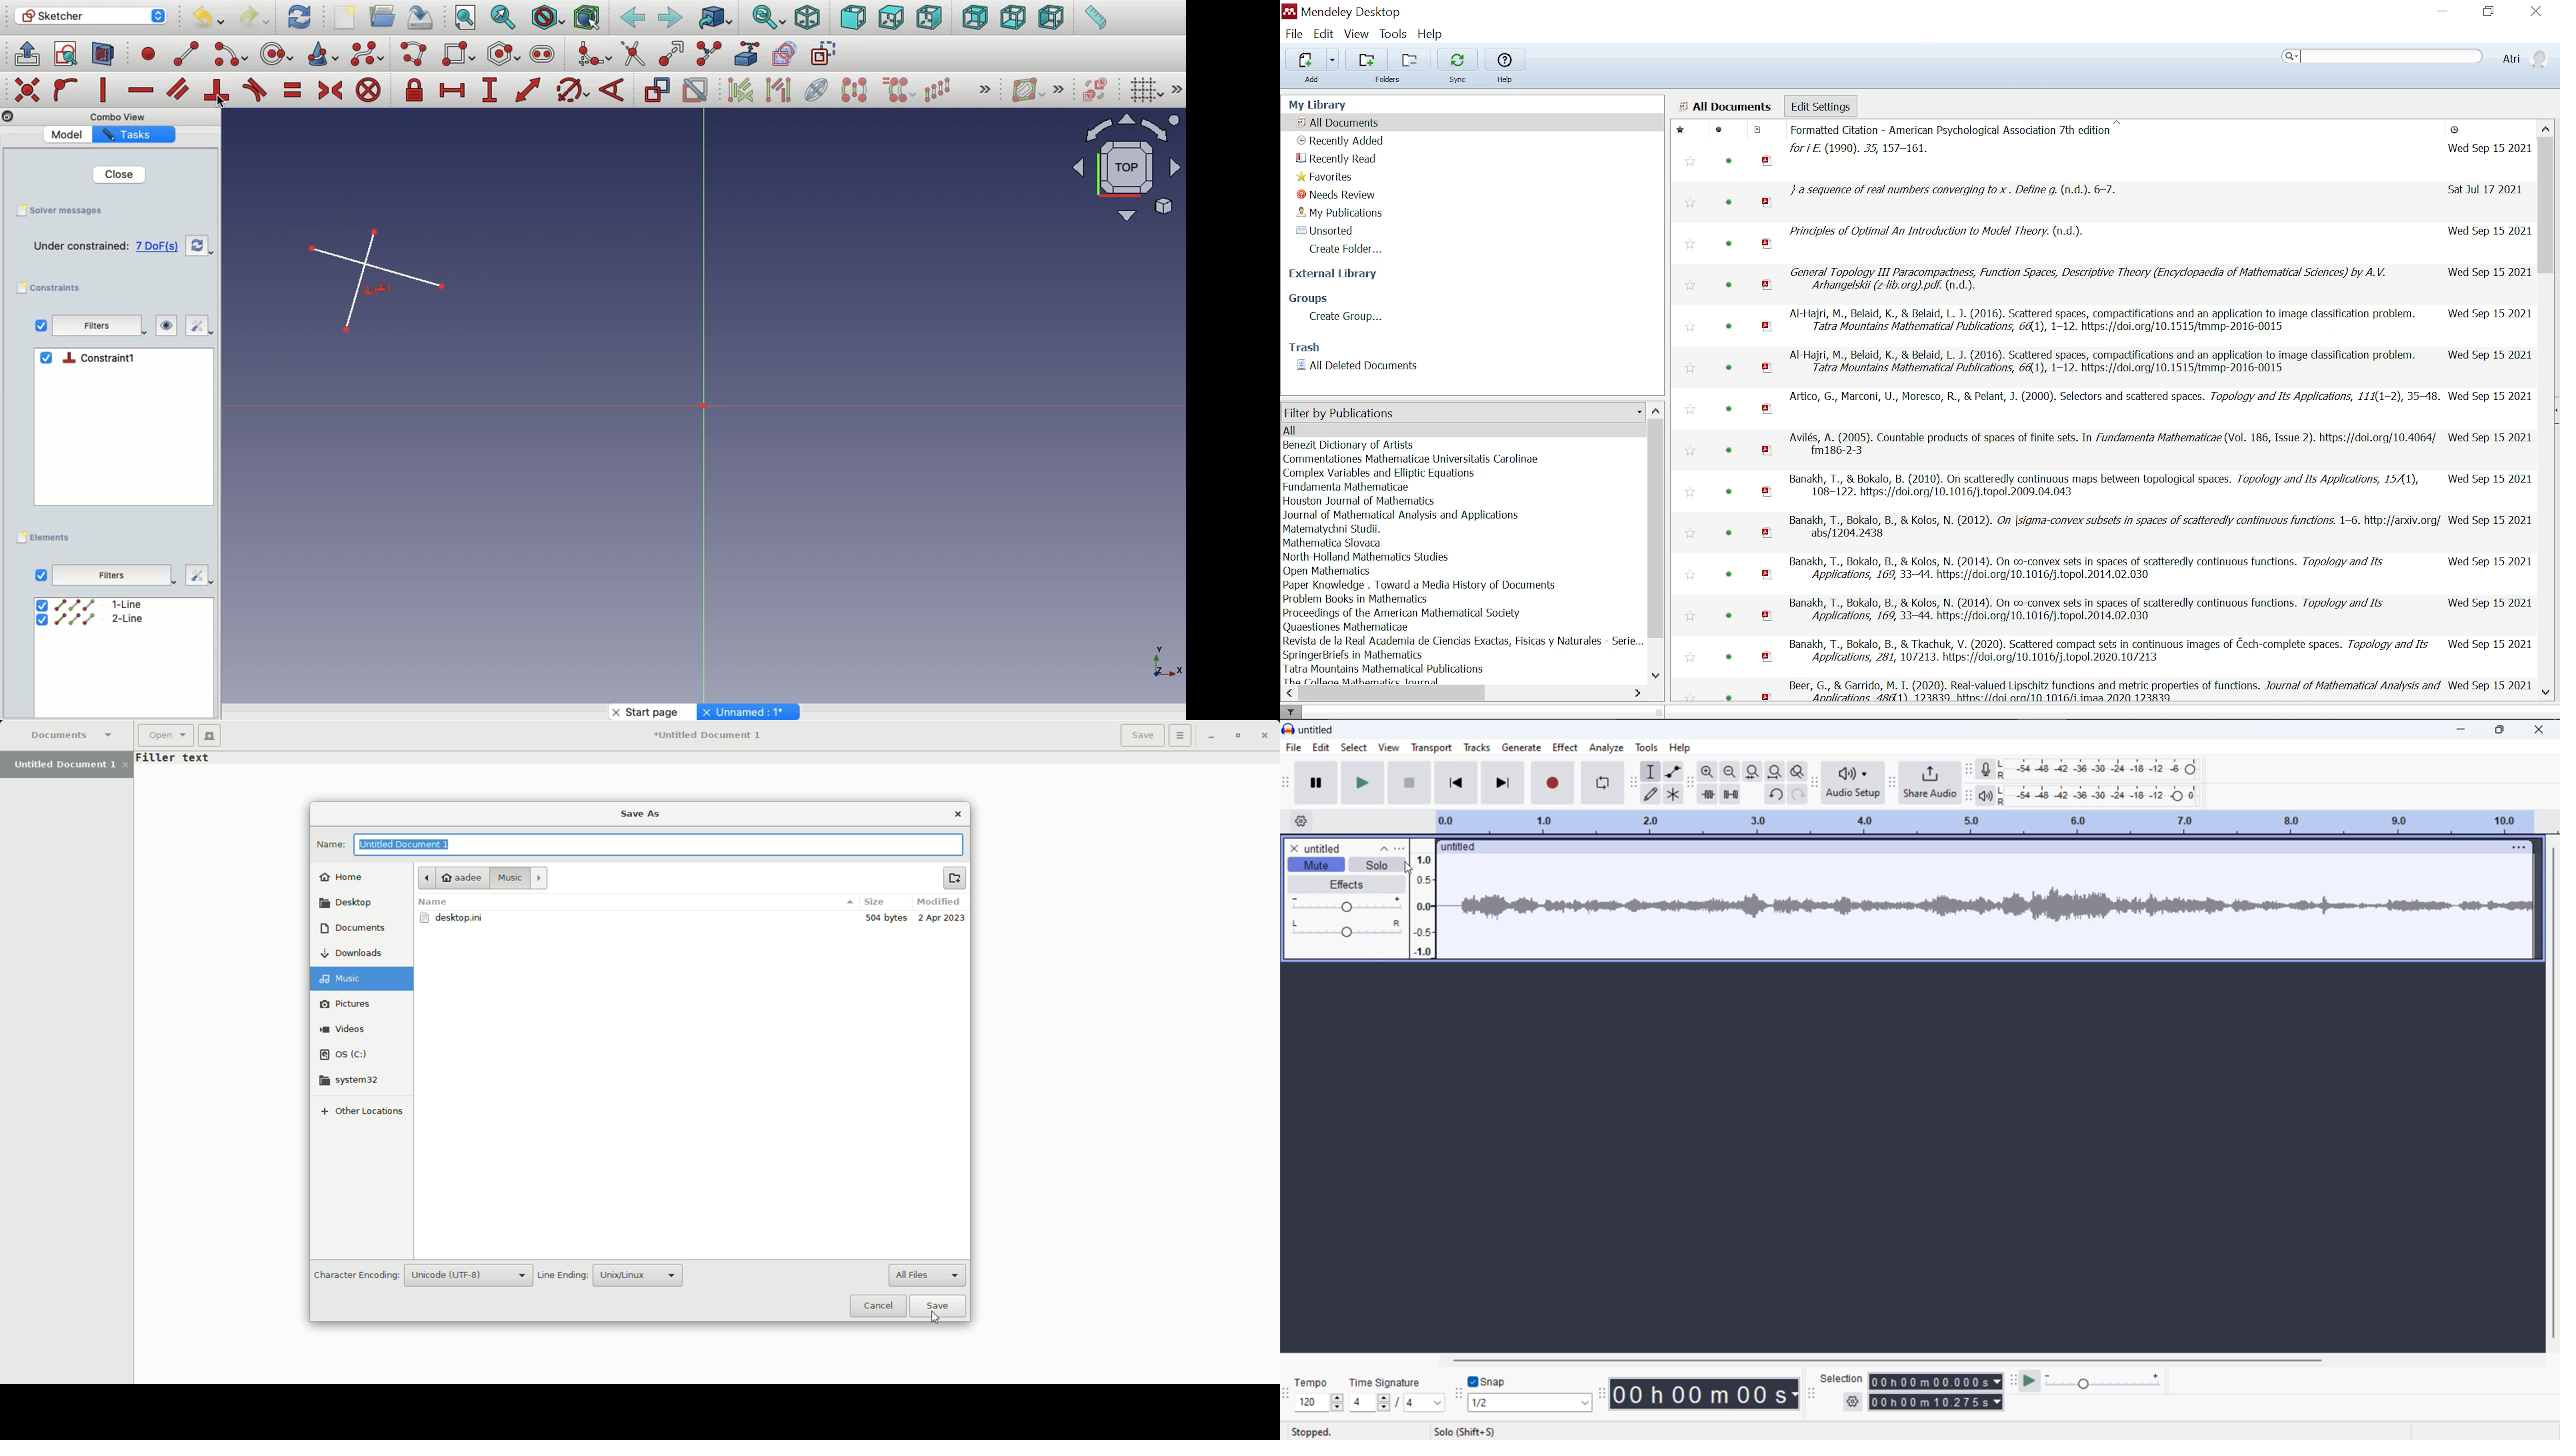  What do you see at coordinates (1369, 60) in the screenshot?
I see `Add folders` at bounding box center [1369, 60].